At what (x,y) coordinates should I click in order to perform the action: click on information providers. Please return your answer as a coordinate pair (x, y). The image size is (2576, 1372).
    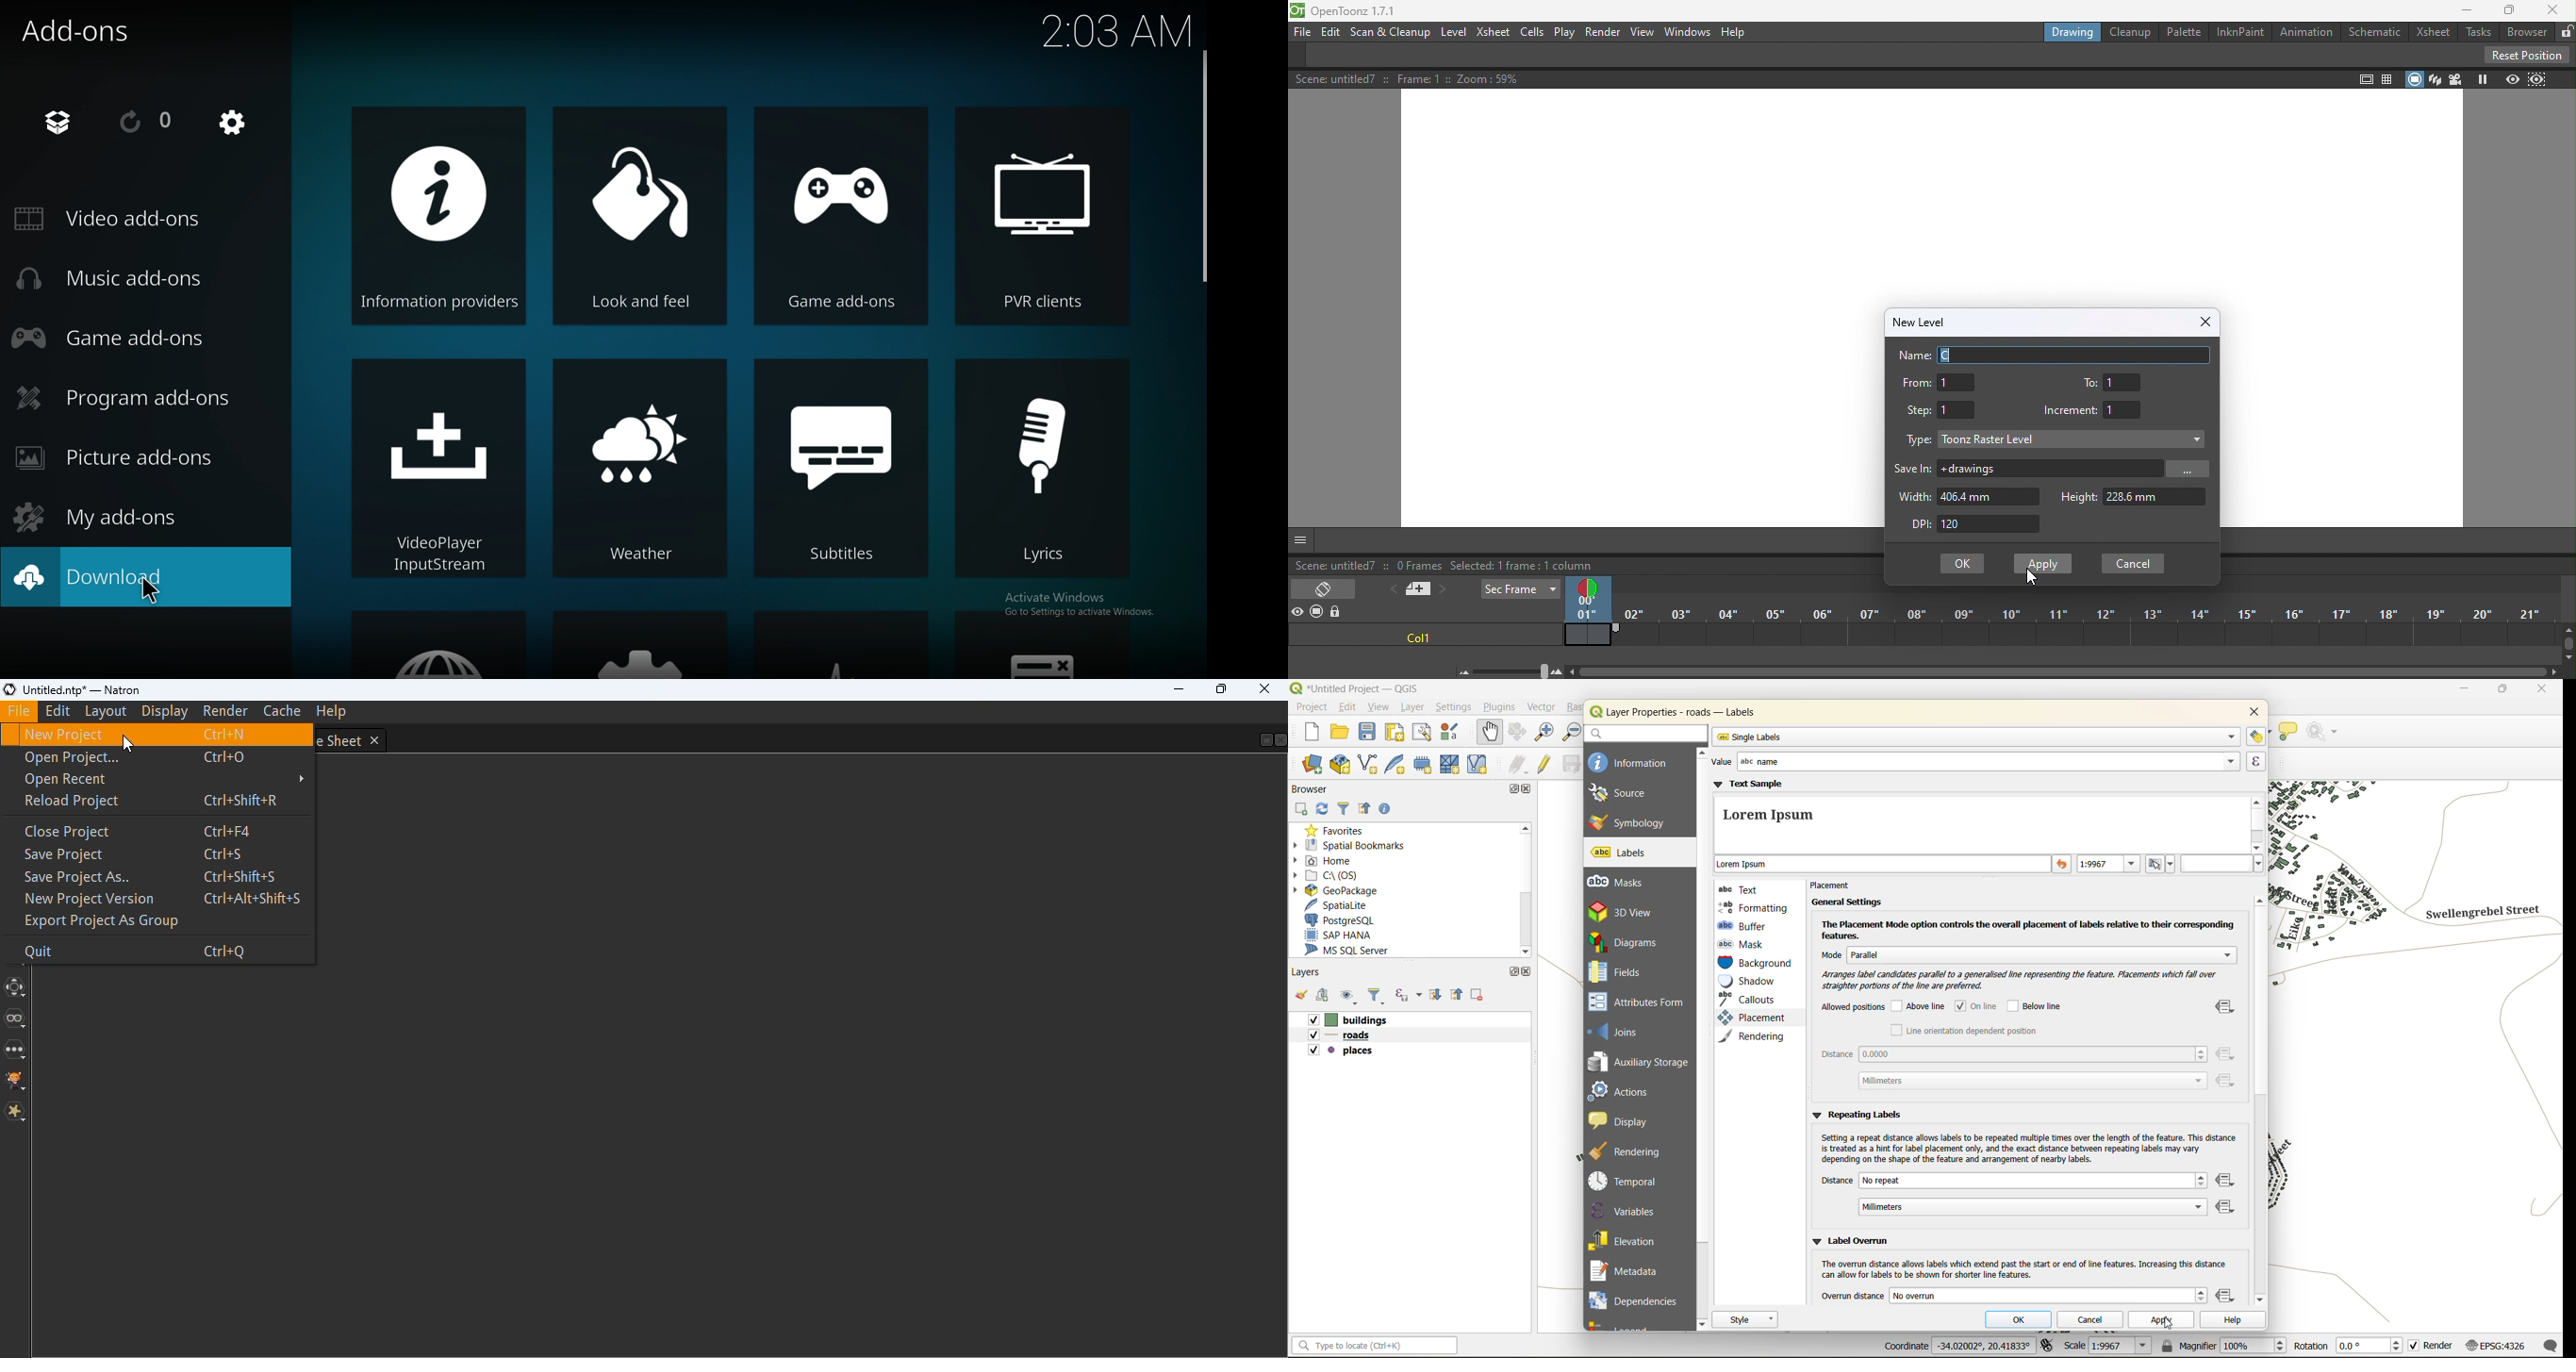
    Looking at the image, I should click on (438, 216).